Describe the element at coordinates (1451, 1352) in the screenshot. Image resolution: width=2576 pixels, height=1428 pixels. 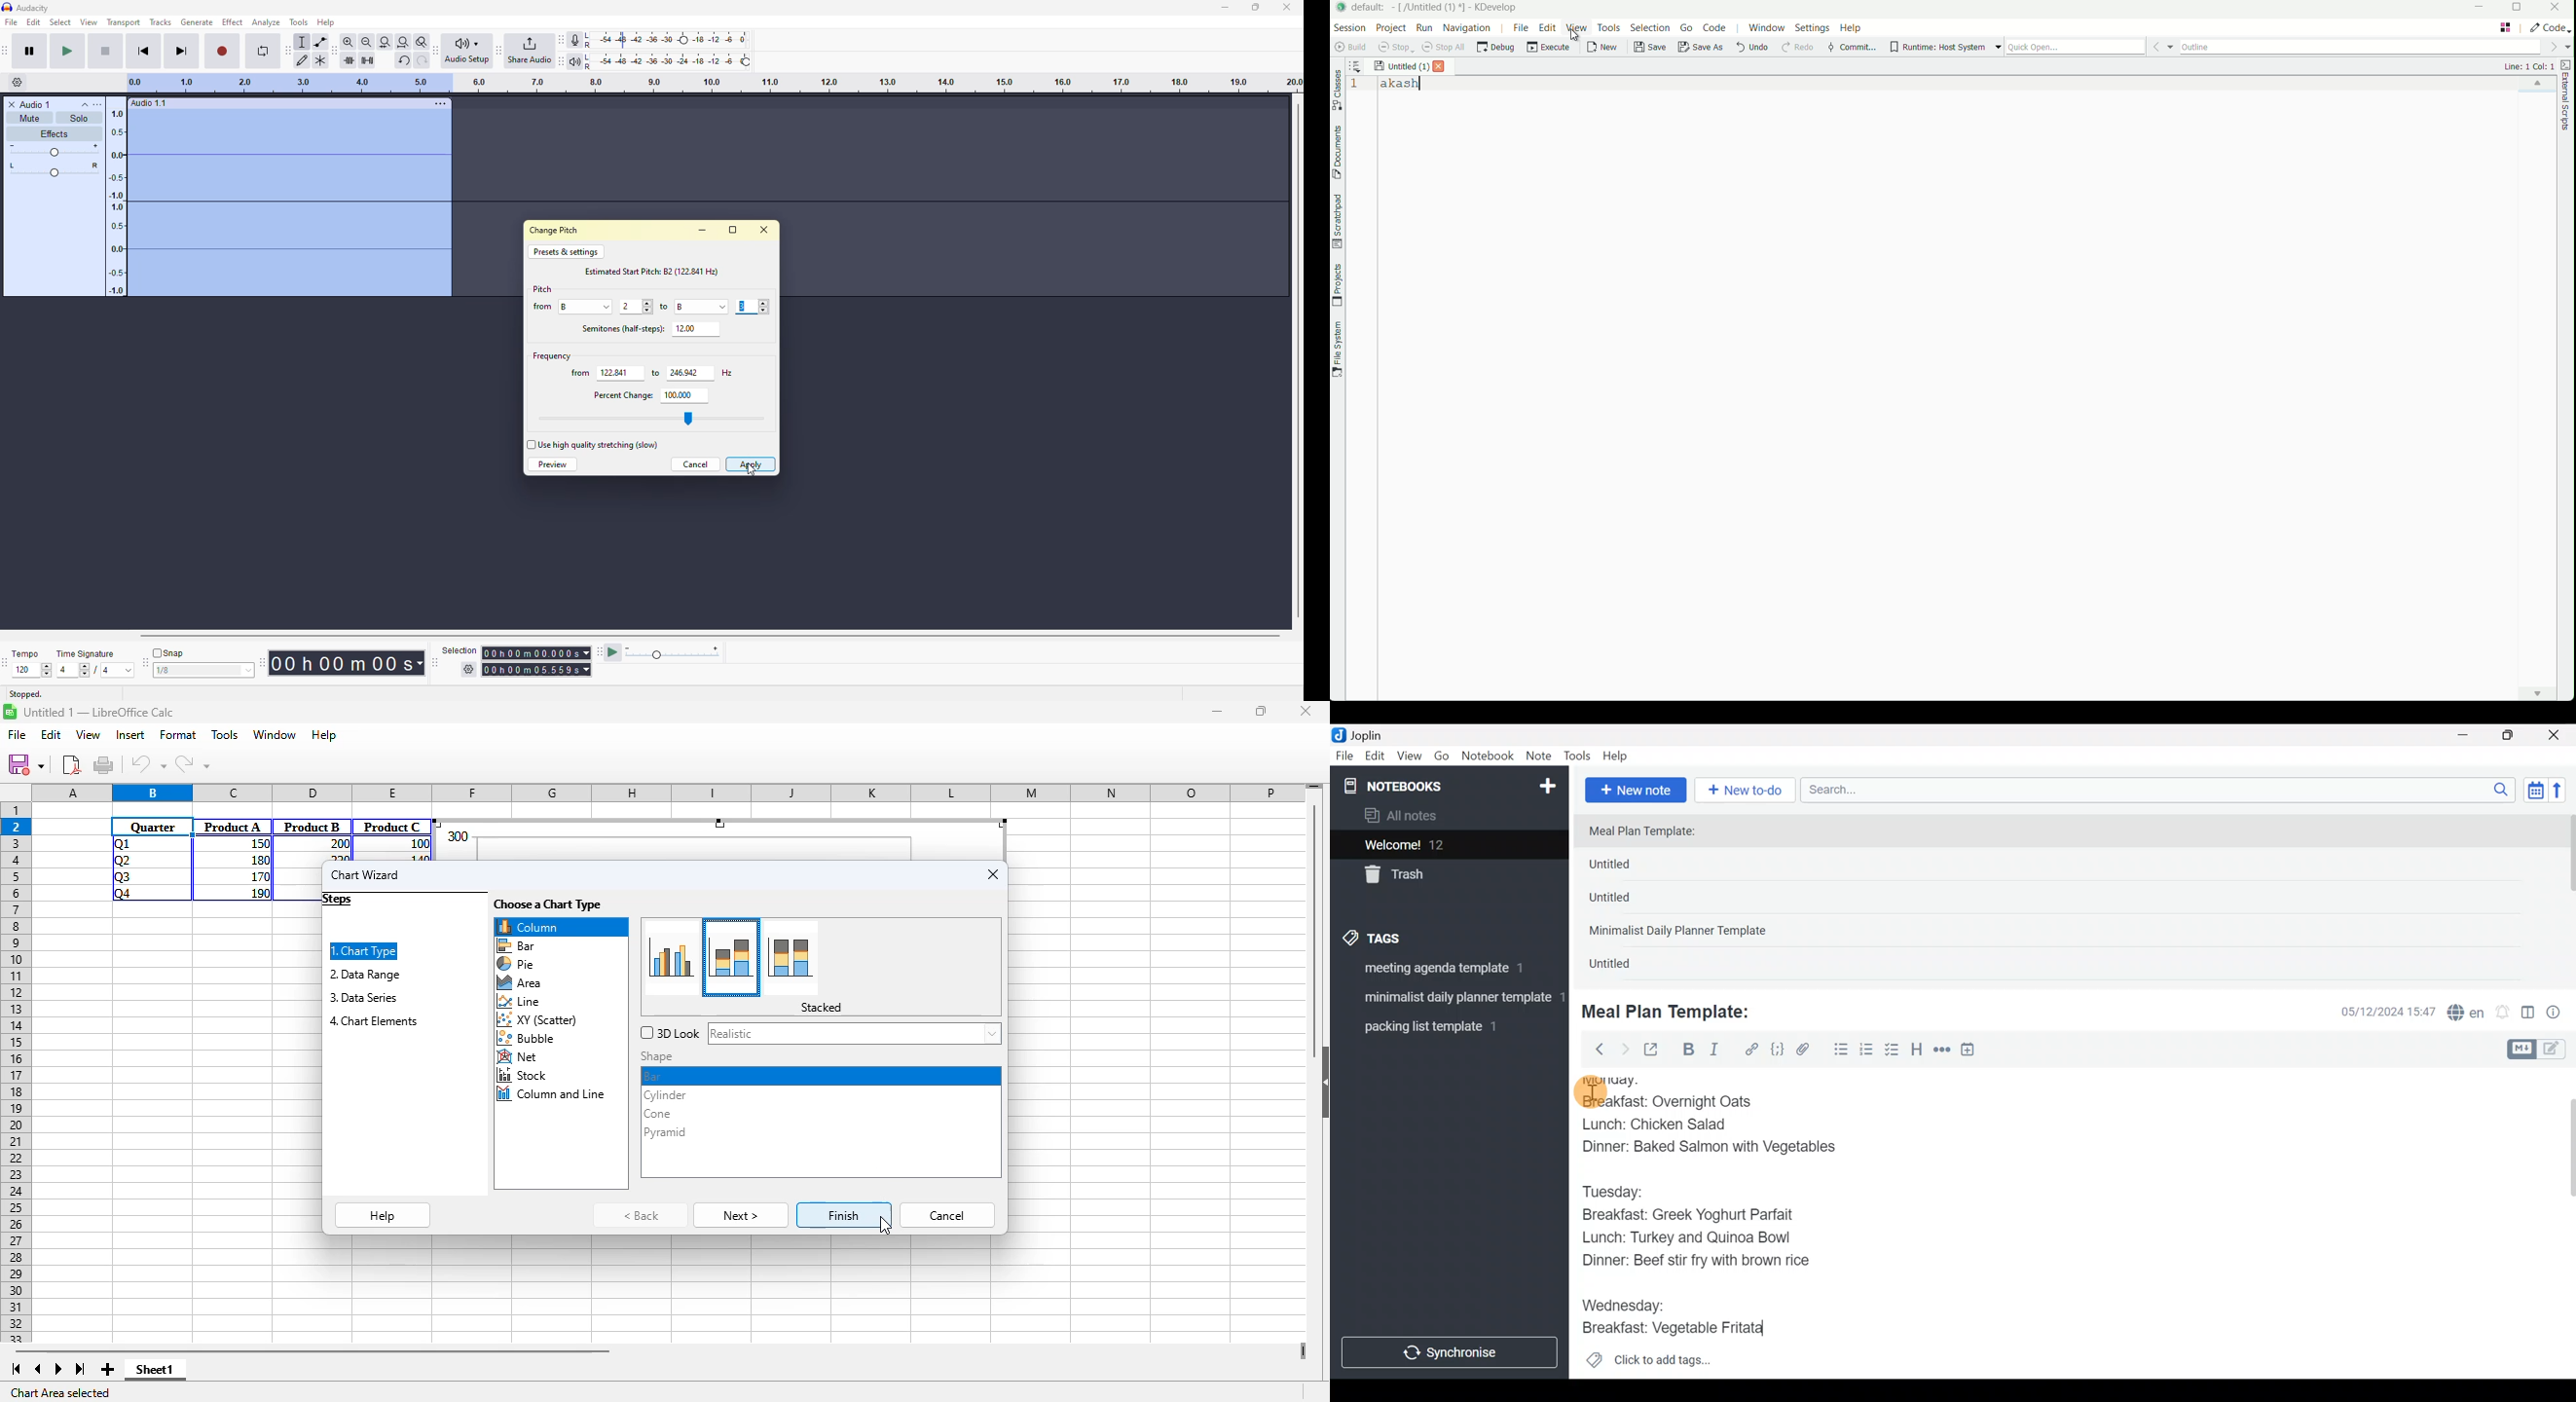
I see `Synchronize` at that location.